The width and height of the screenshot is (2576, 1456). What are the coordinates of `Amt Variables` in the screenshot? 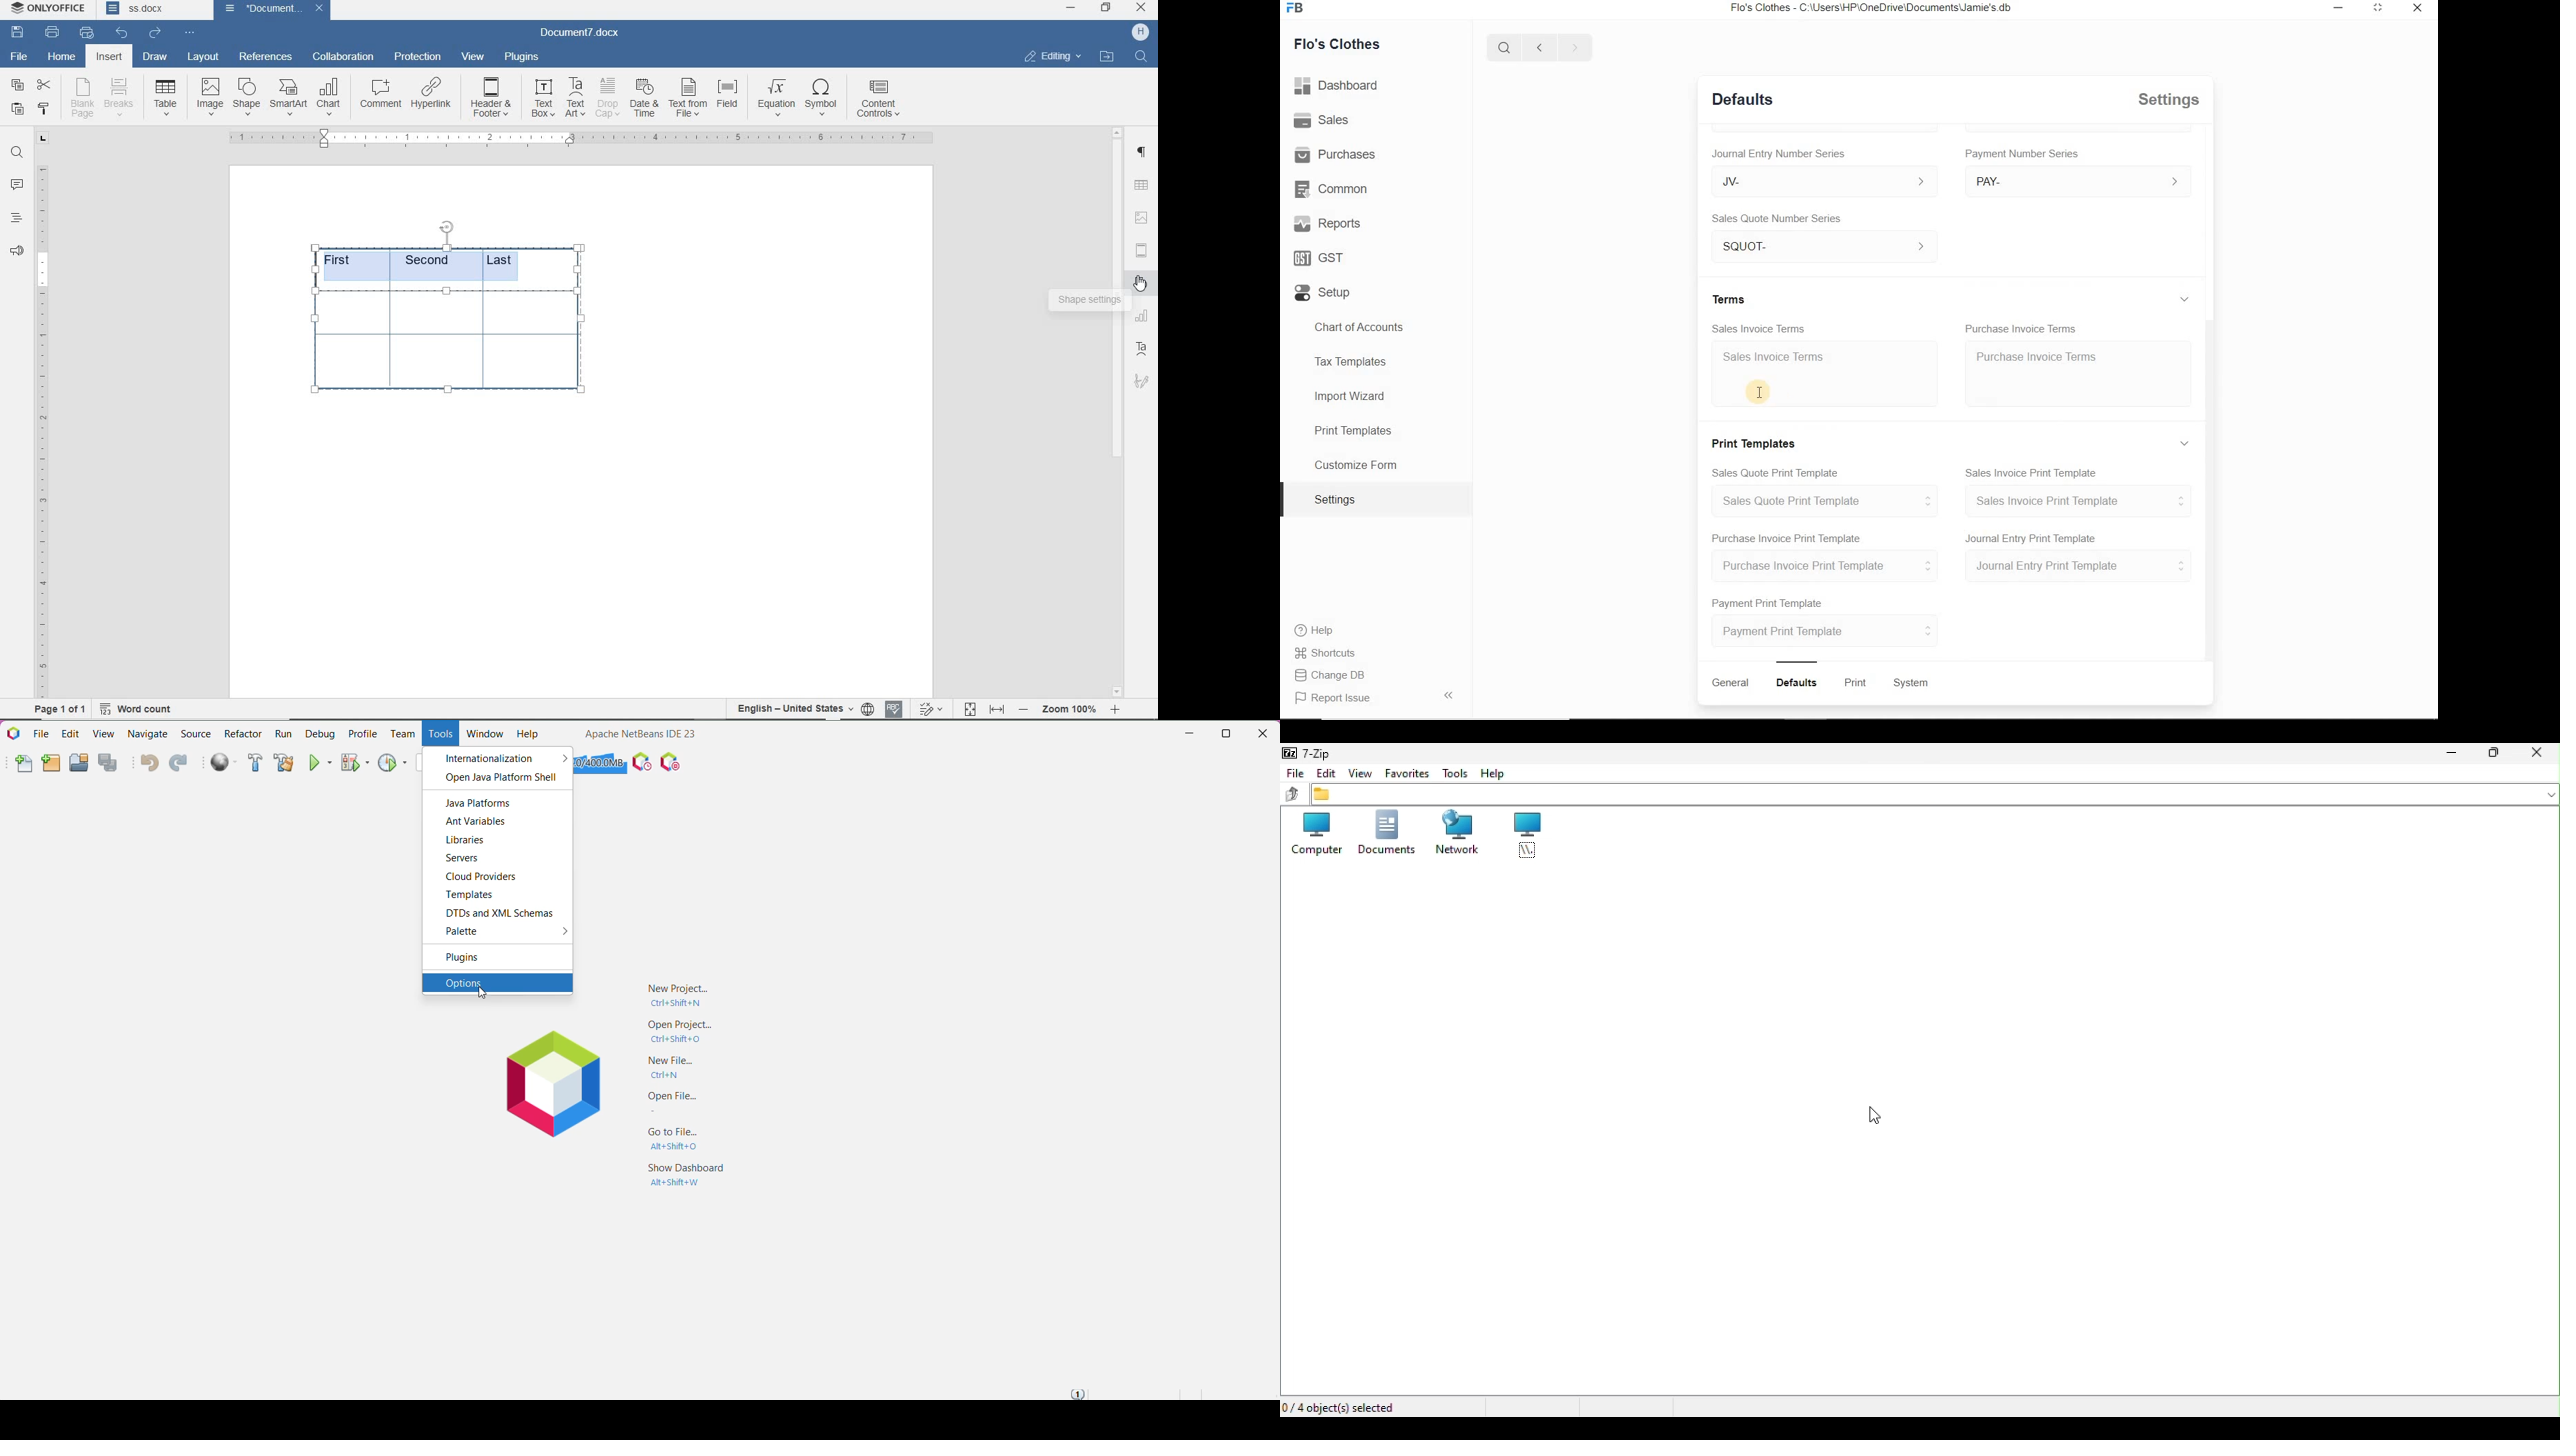 It's located at (477, 821).